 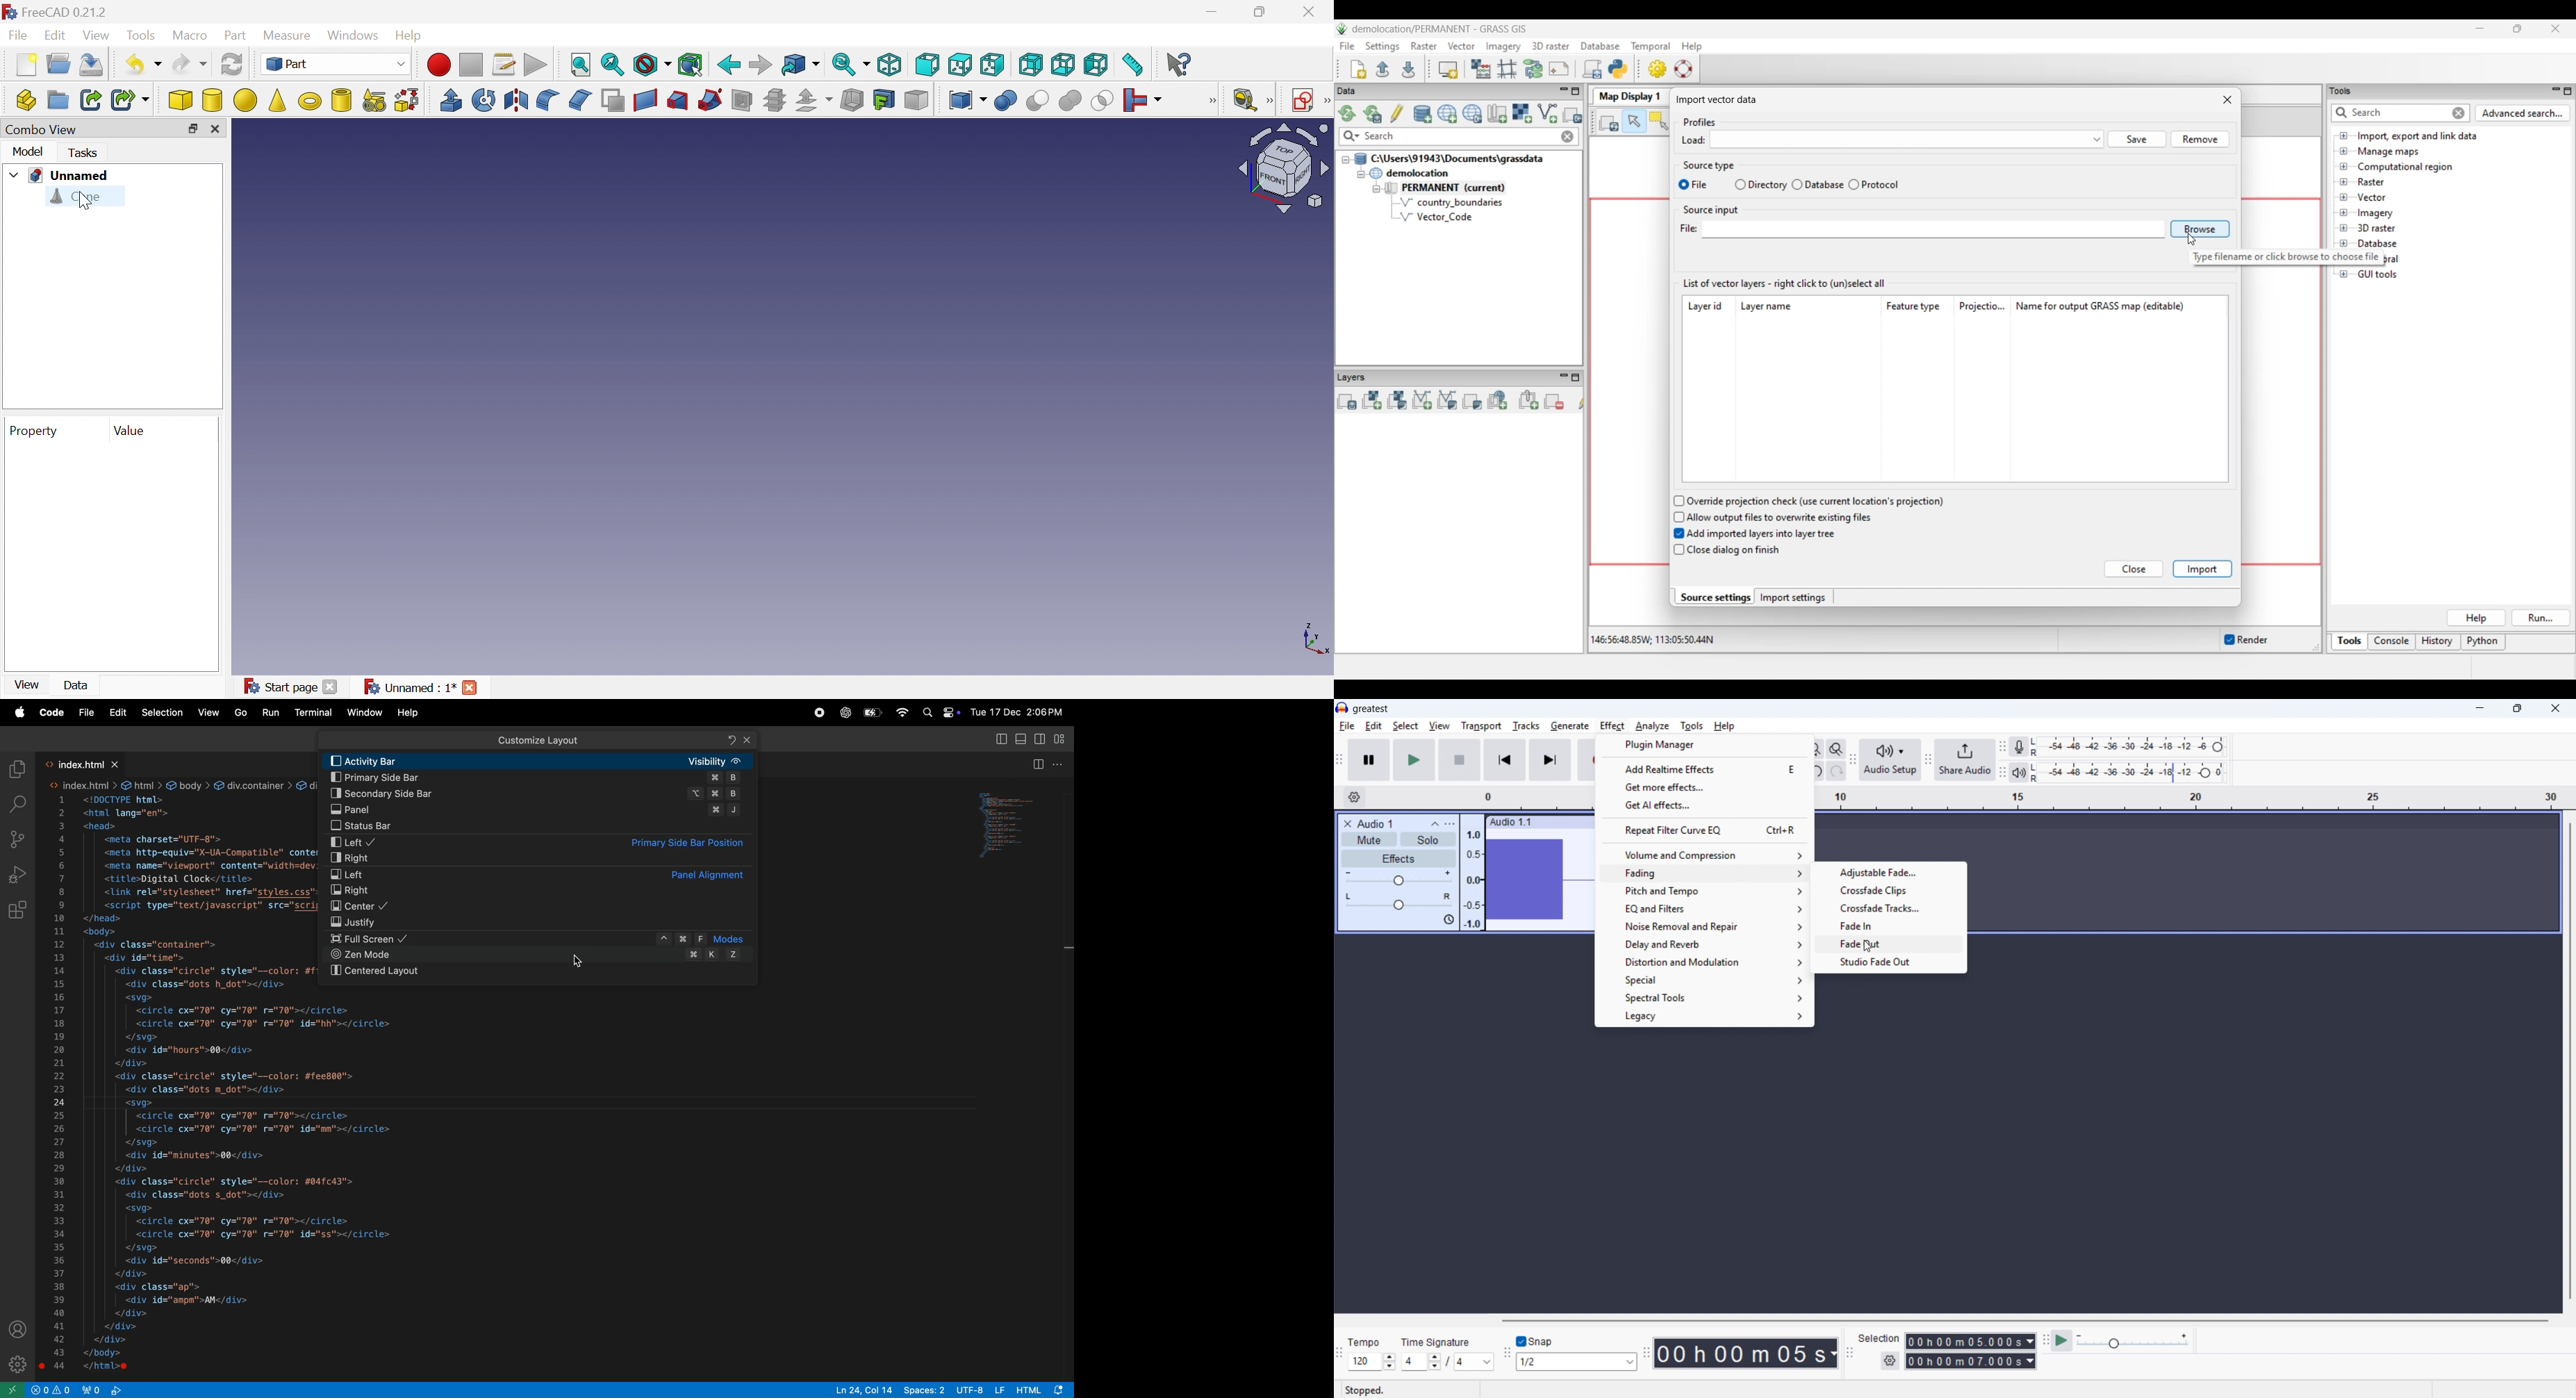 What do you see at coordinates (1706, 855) in the screenshot?
I see `Volume and compression ` at bounding box center [1706, 855].